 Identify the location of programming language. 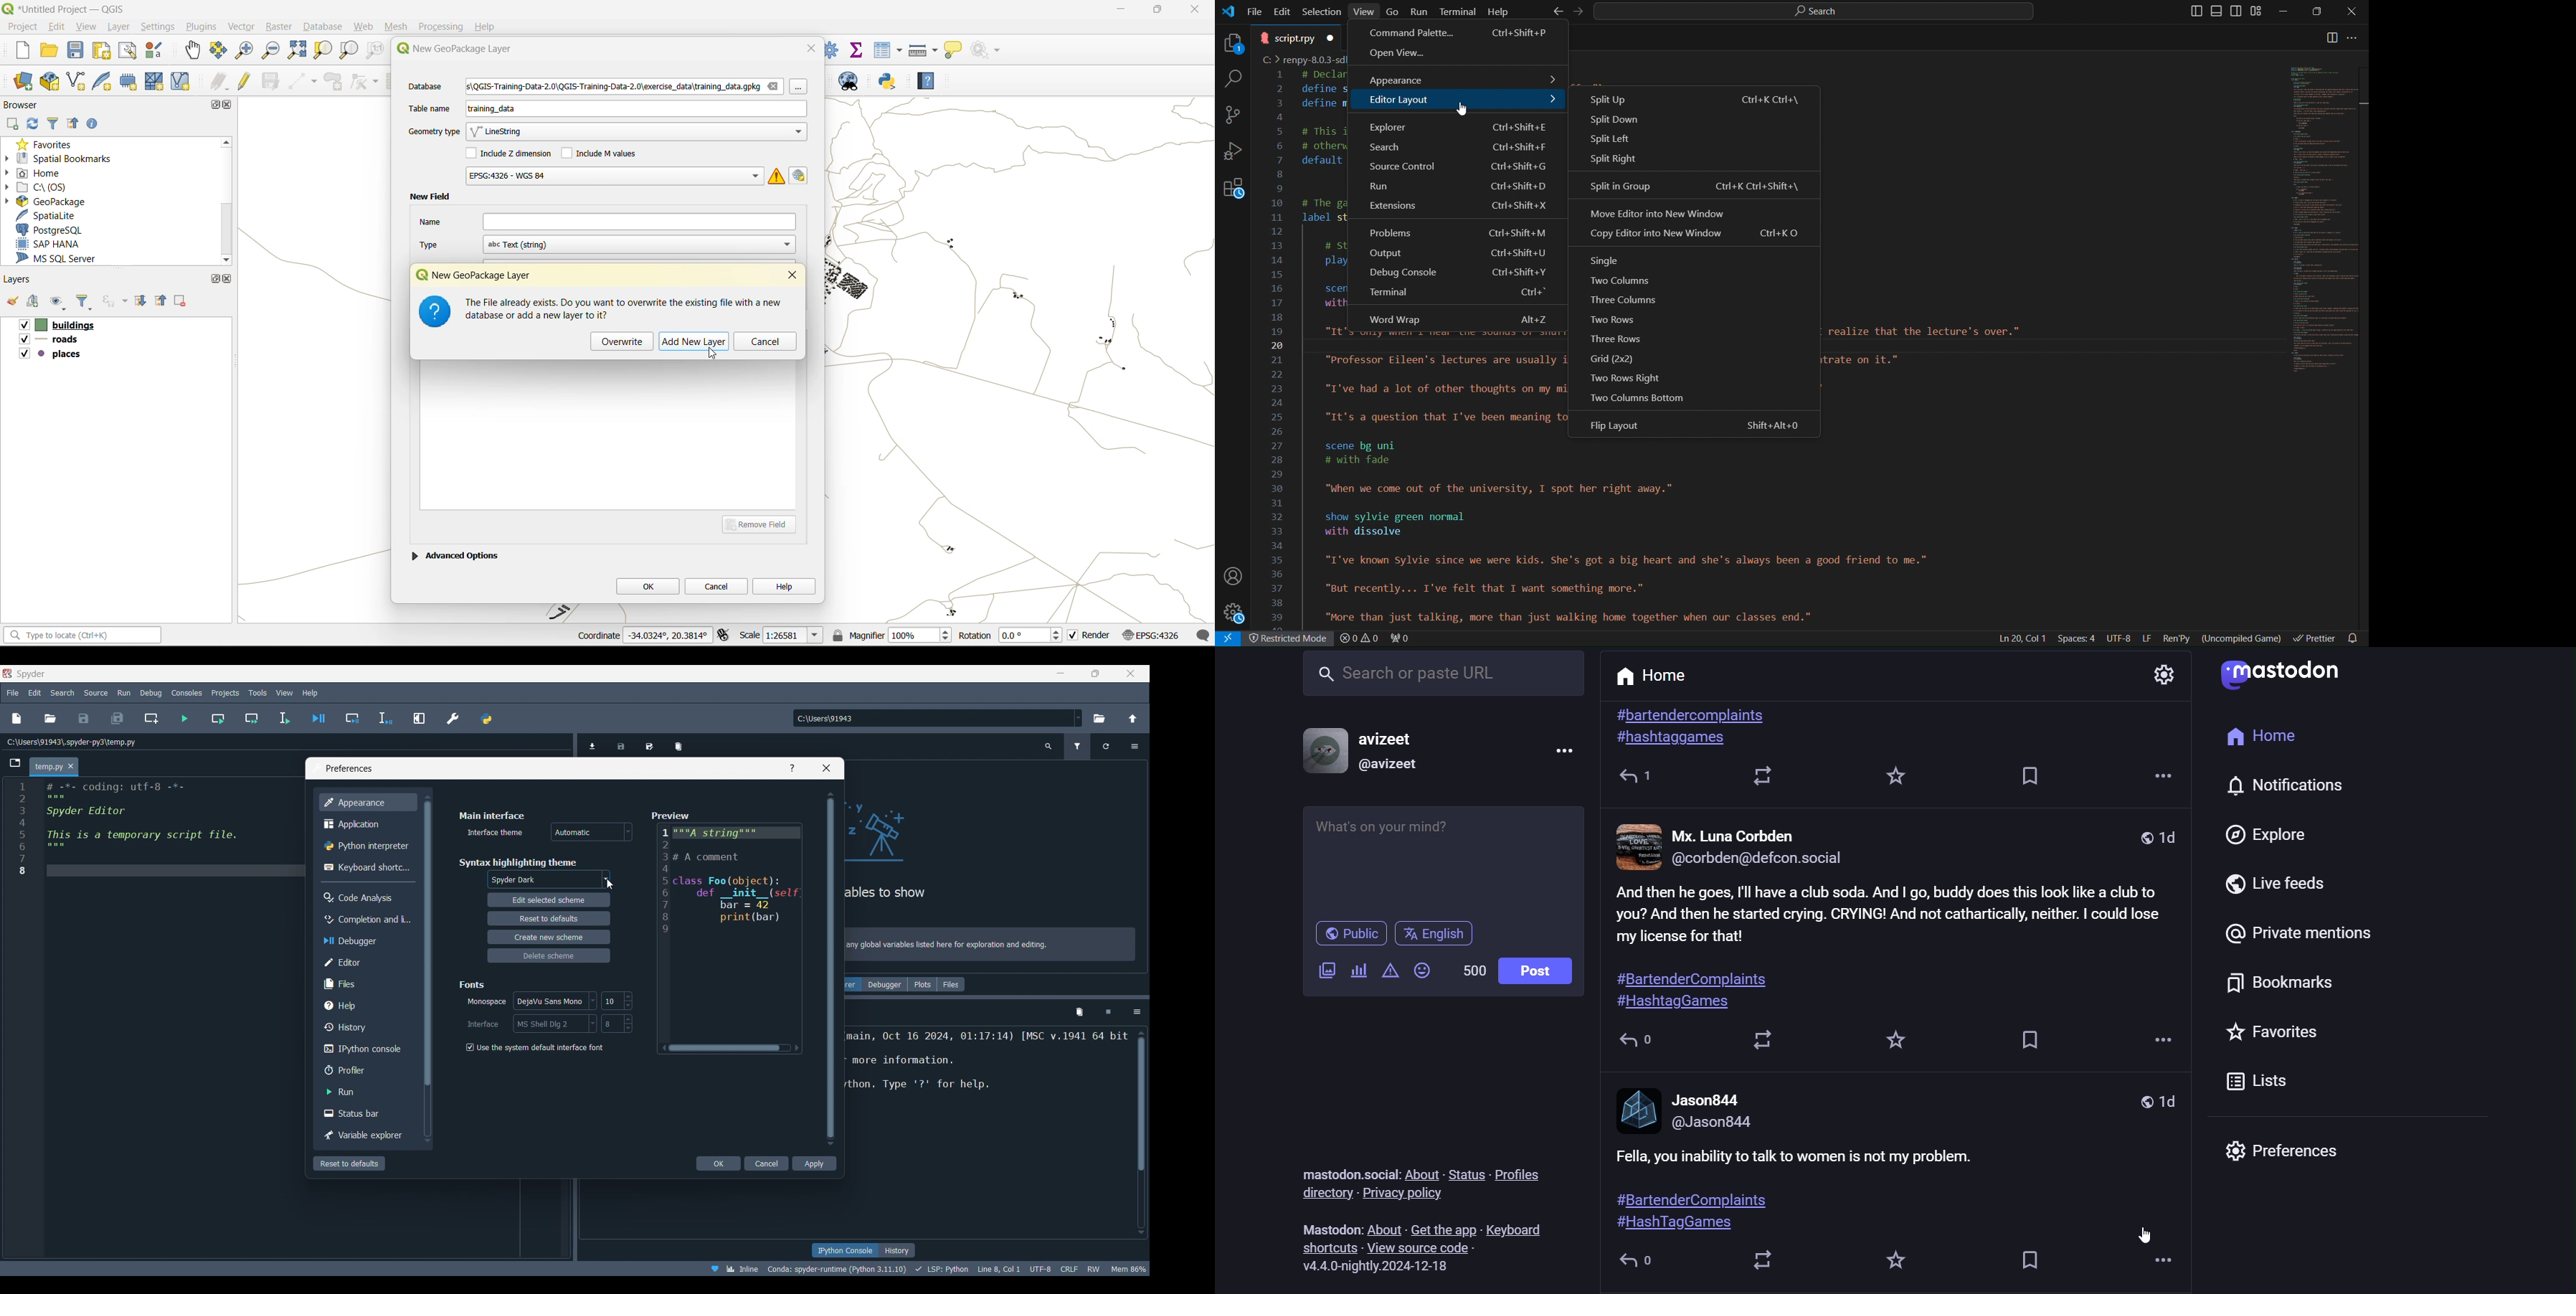
(944, 1268).